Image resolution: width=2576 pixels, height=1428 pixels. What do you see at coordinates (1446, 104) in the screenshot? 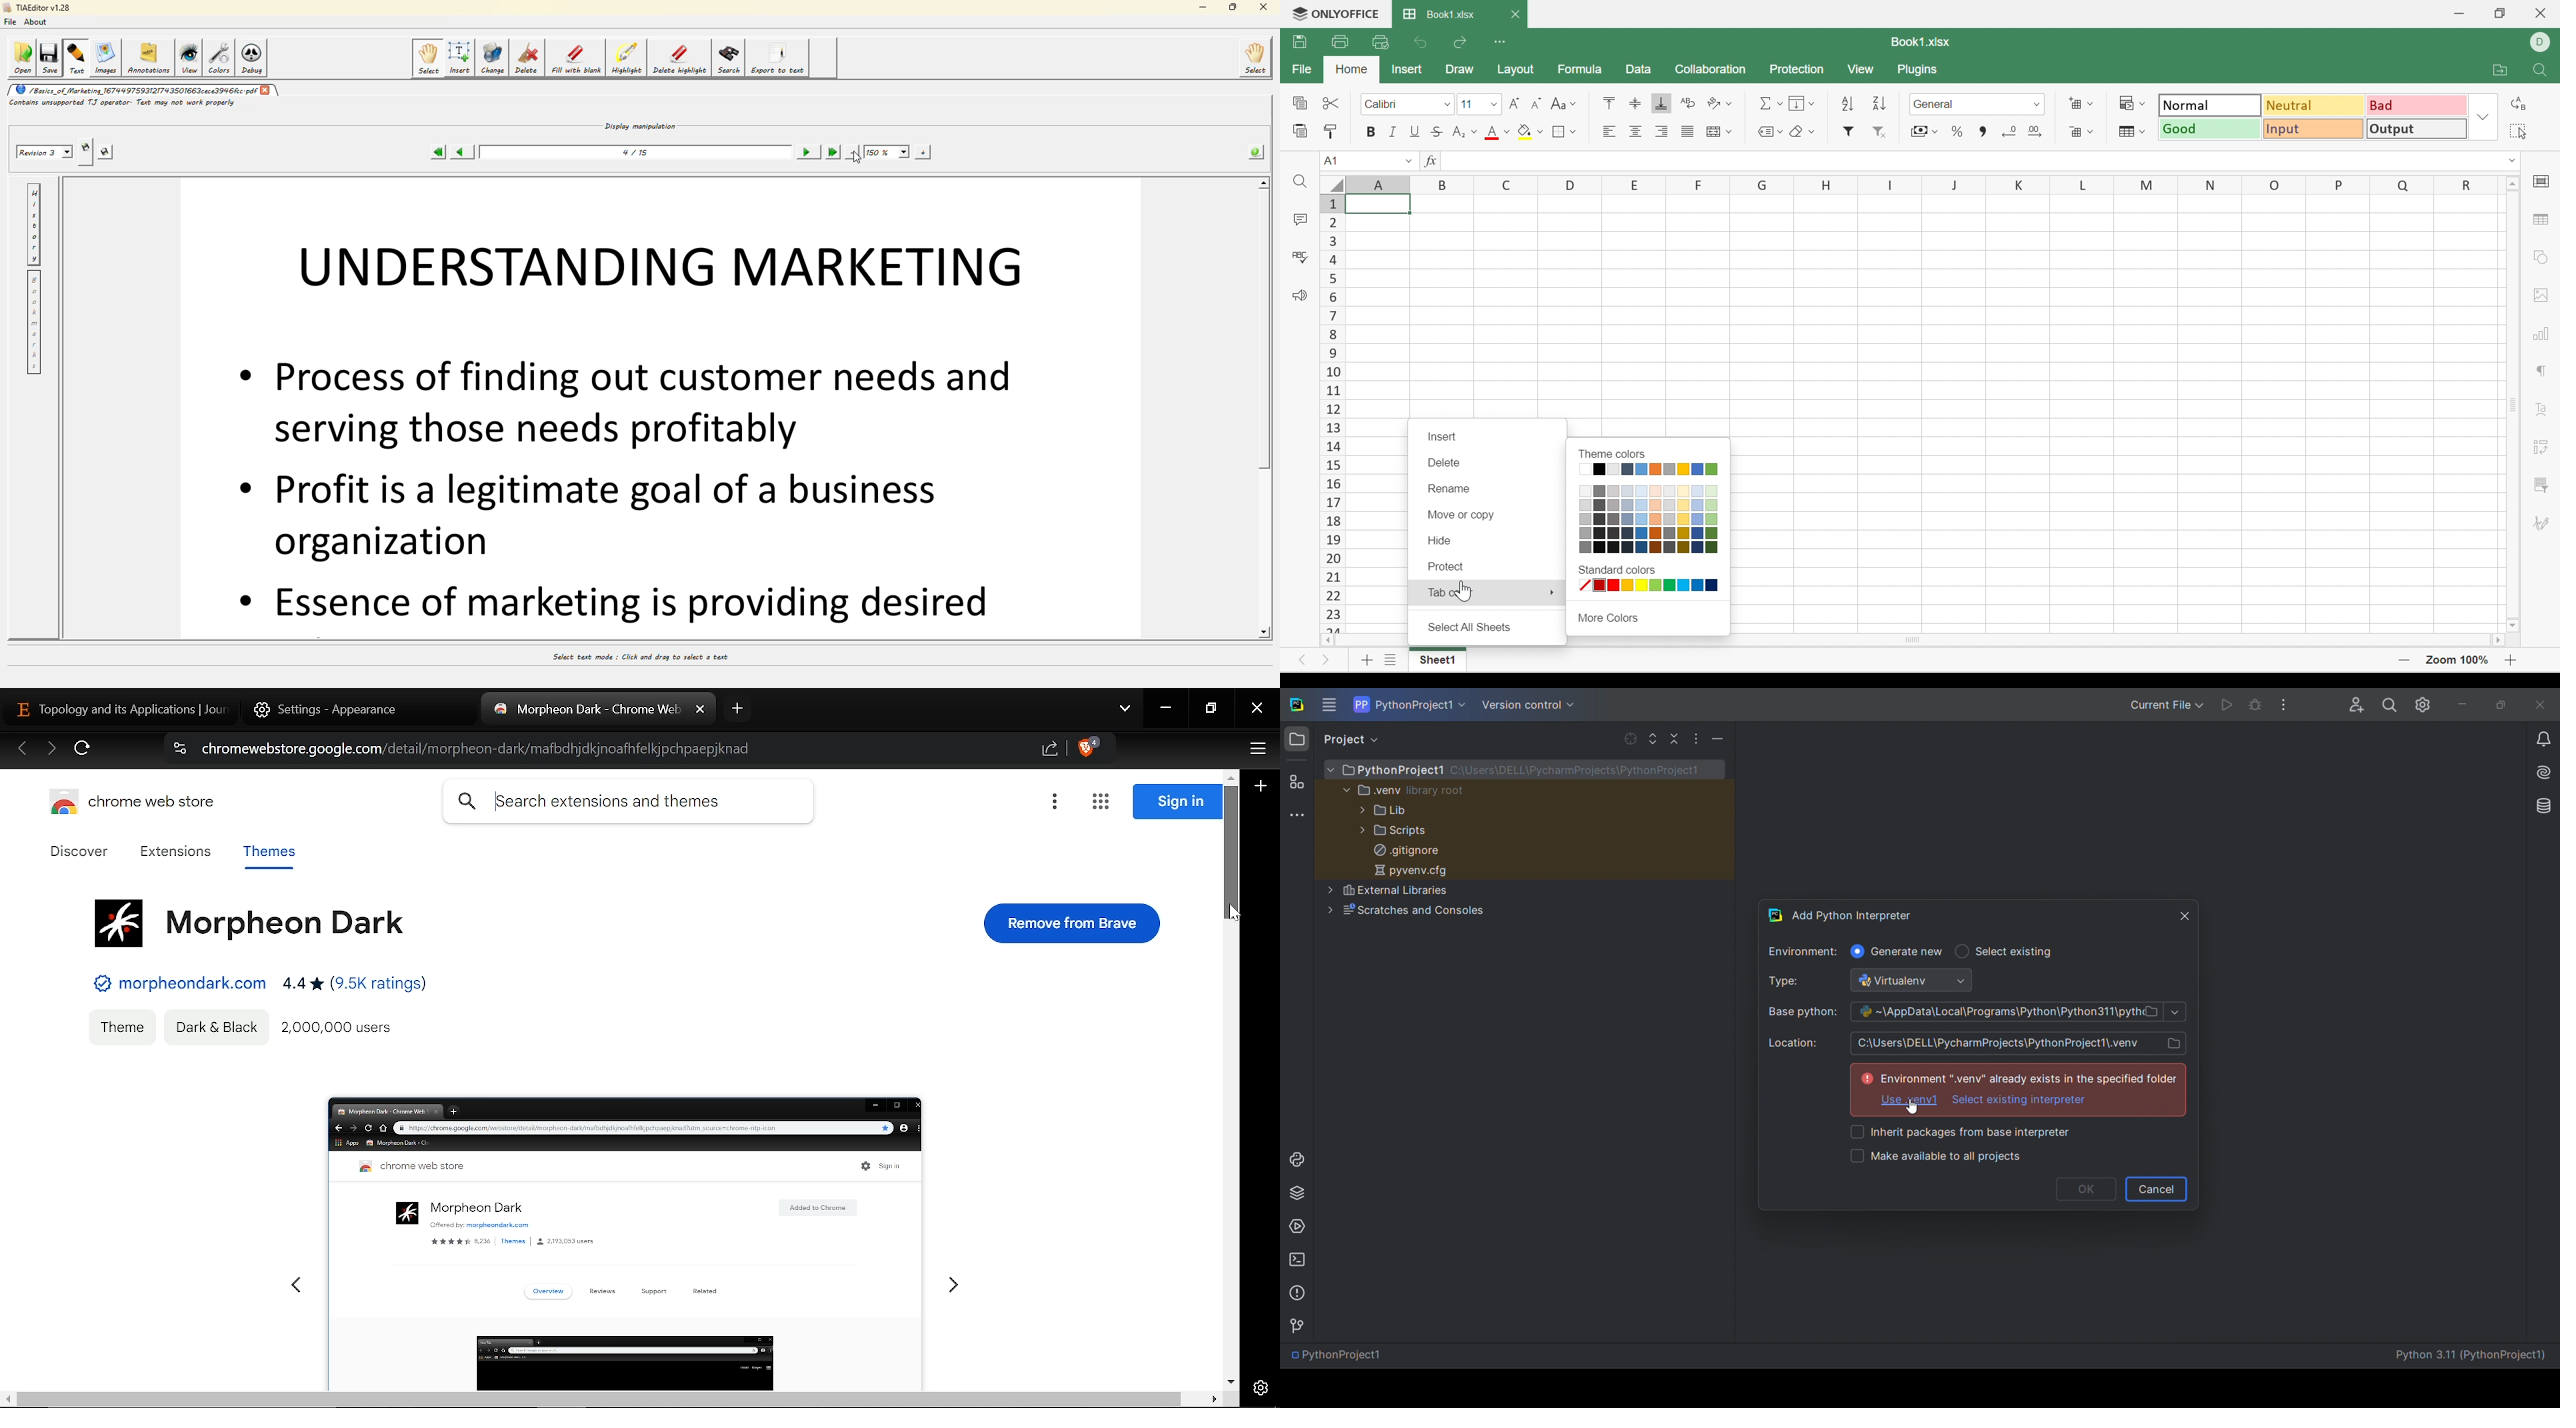
I see `font dropdown` at bounding box center [1446, 104].